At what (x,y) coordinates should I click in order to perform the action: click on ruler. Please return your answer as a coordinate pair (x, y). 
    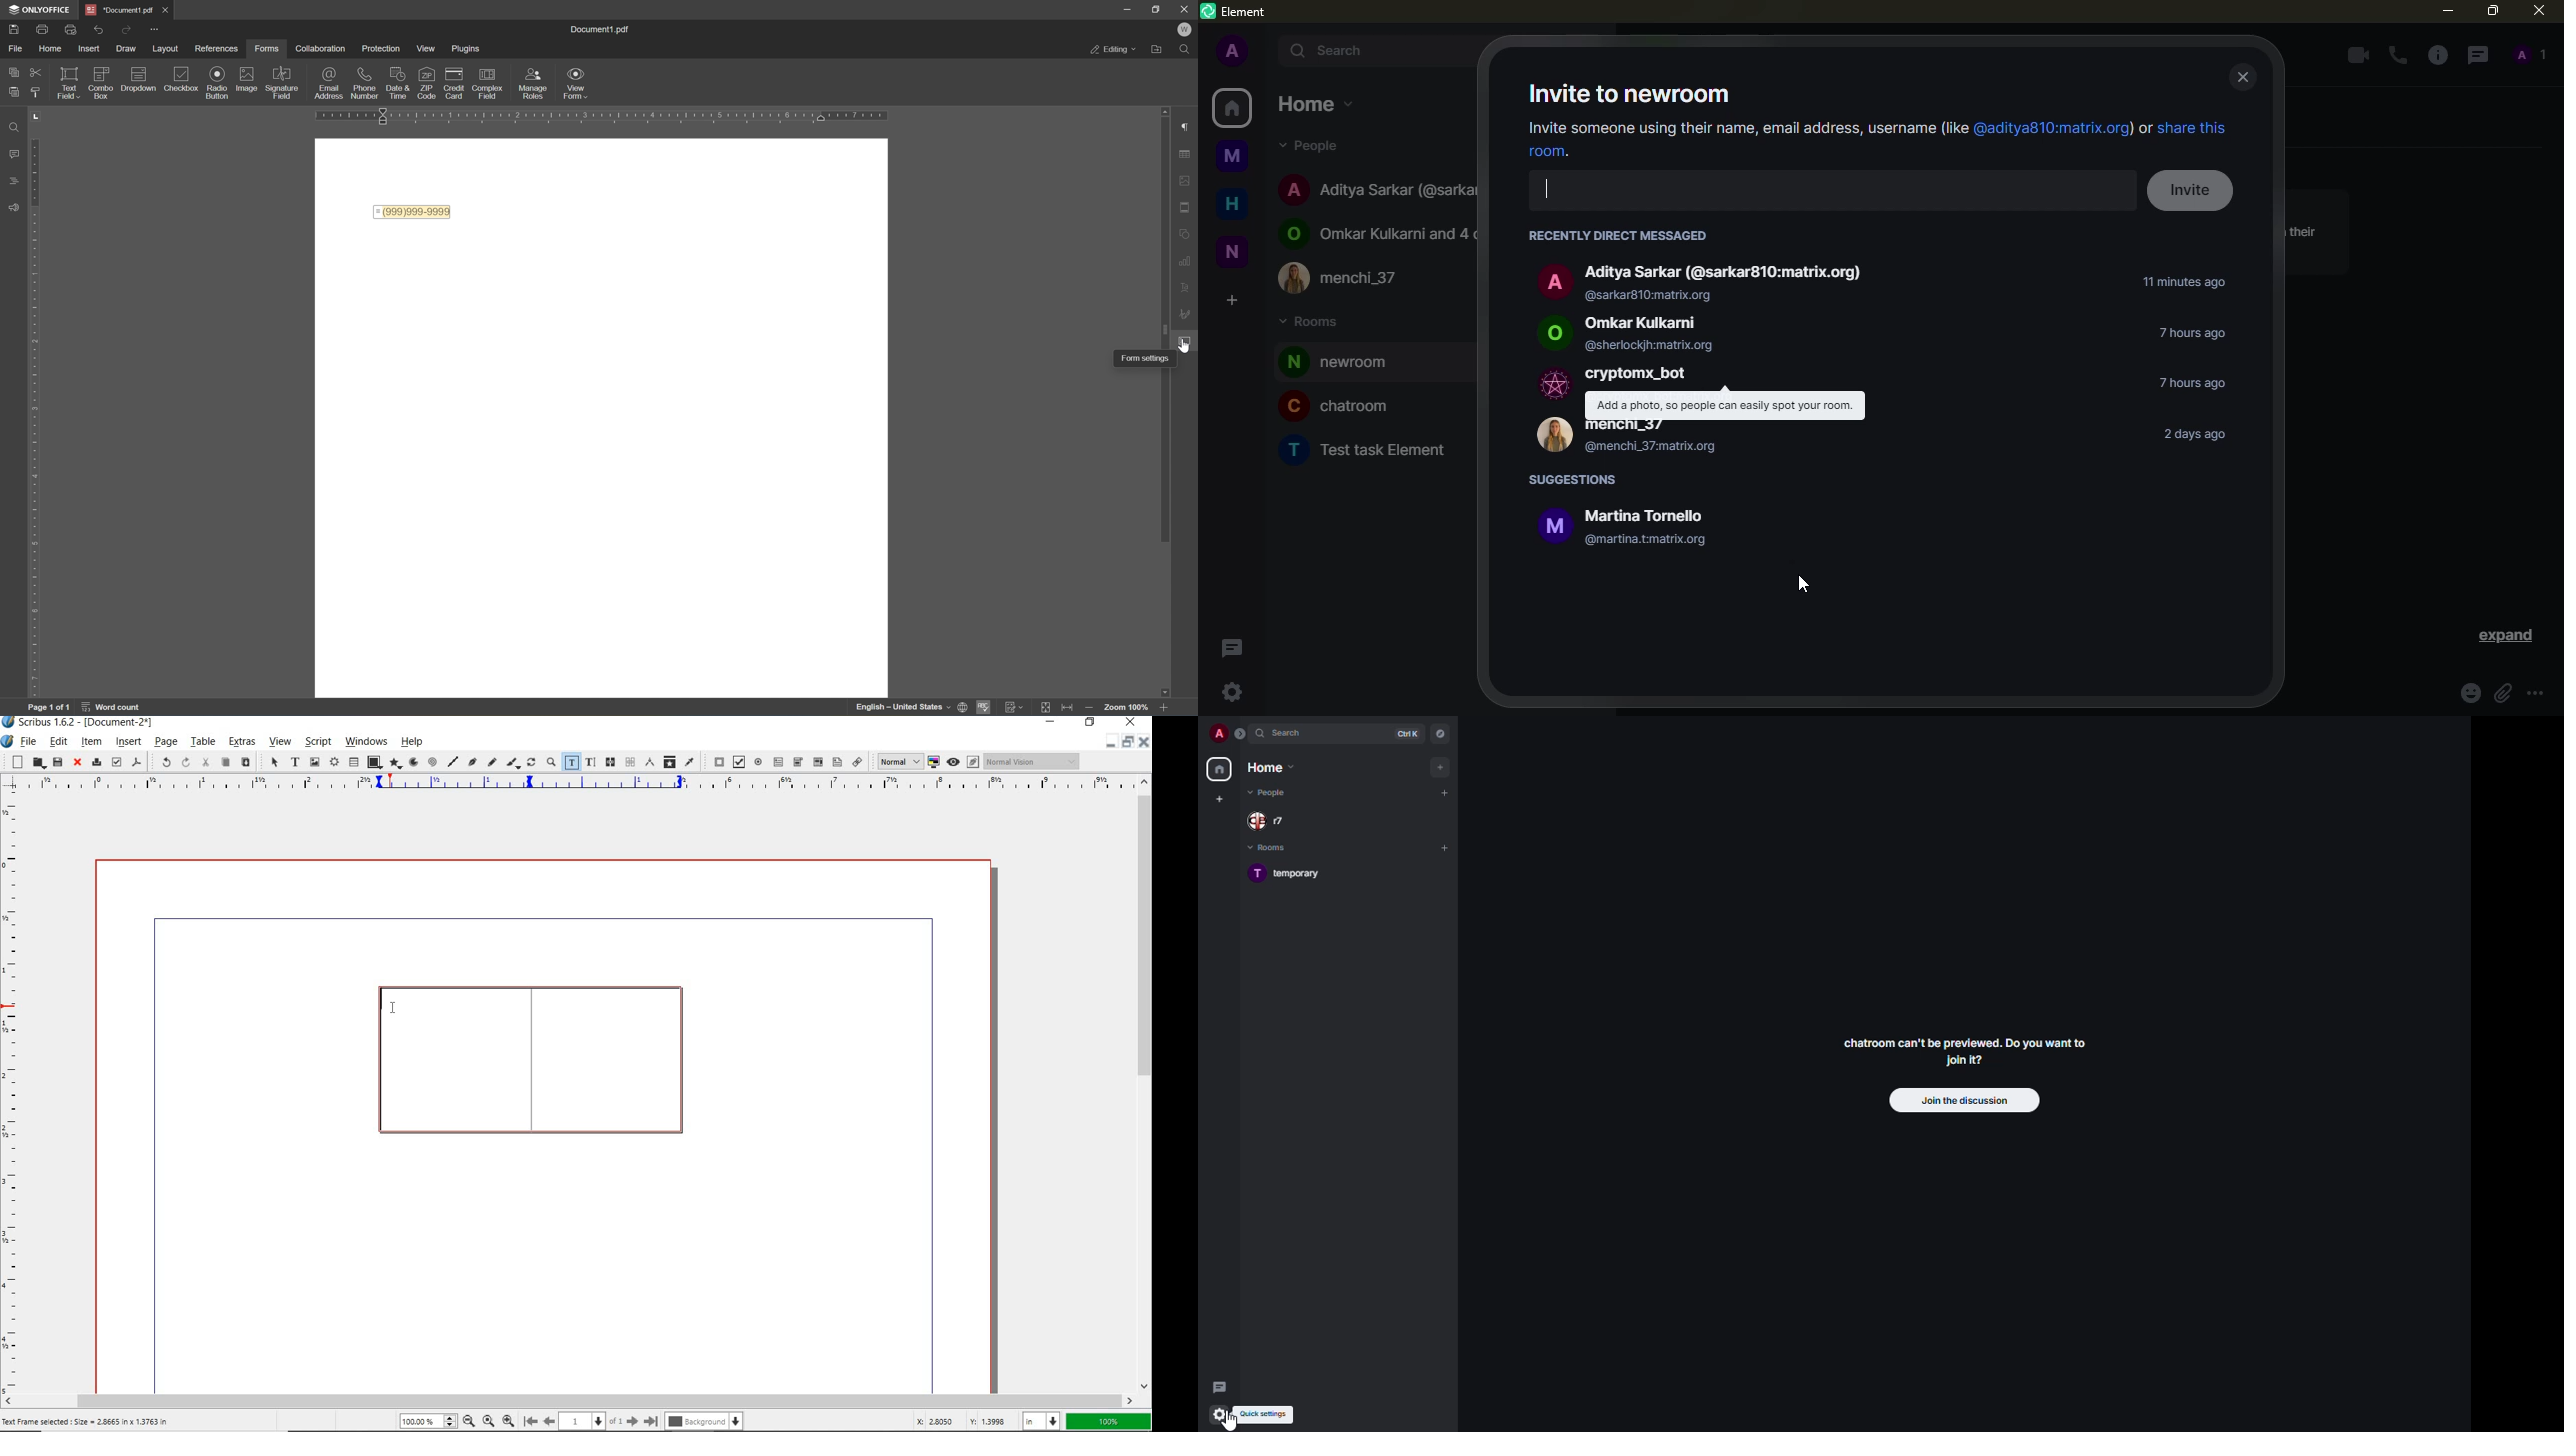
    Looking at the image, I should click on (600, 116).